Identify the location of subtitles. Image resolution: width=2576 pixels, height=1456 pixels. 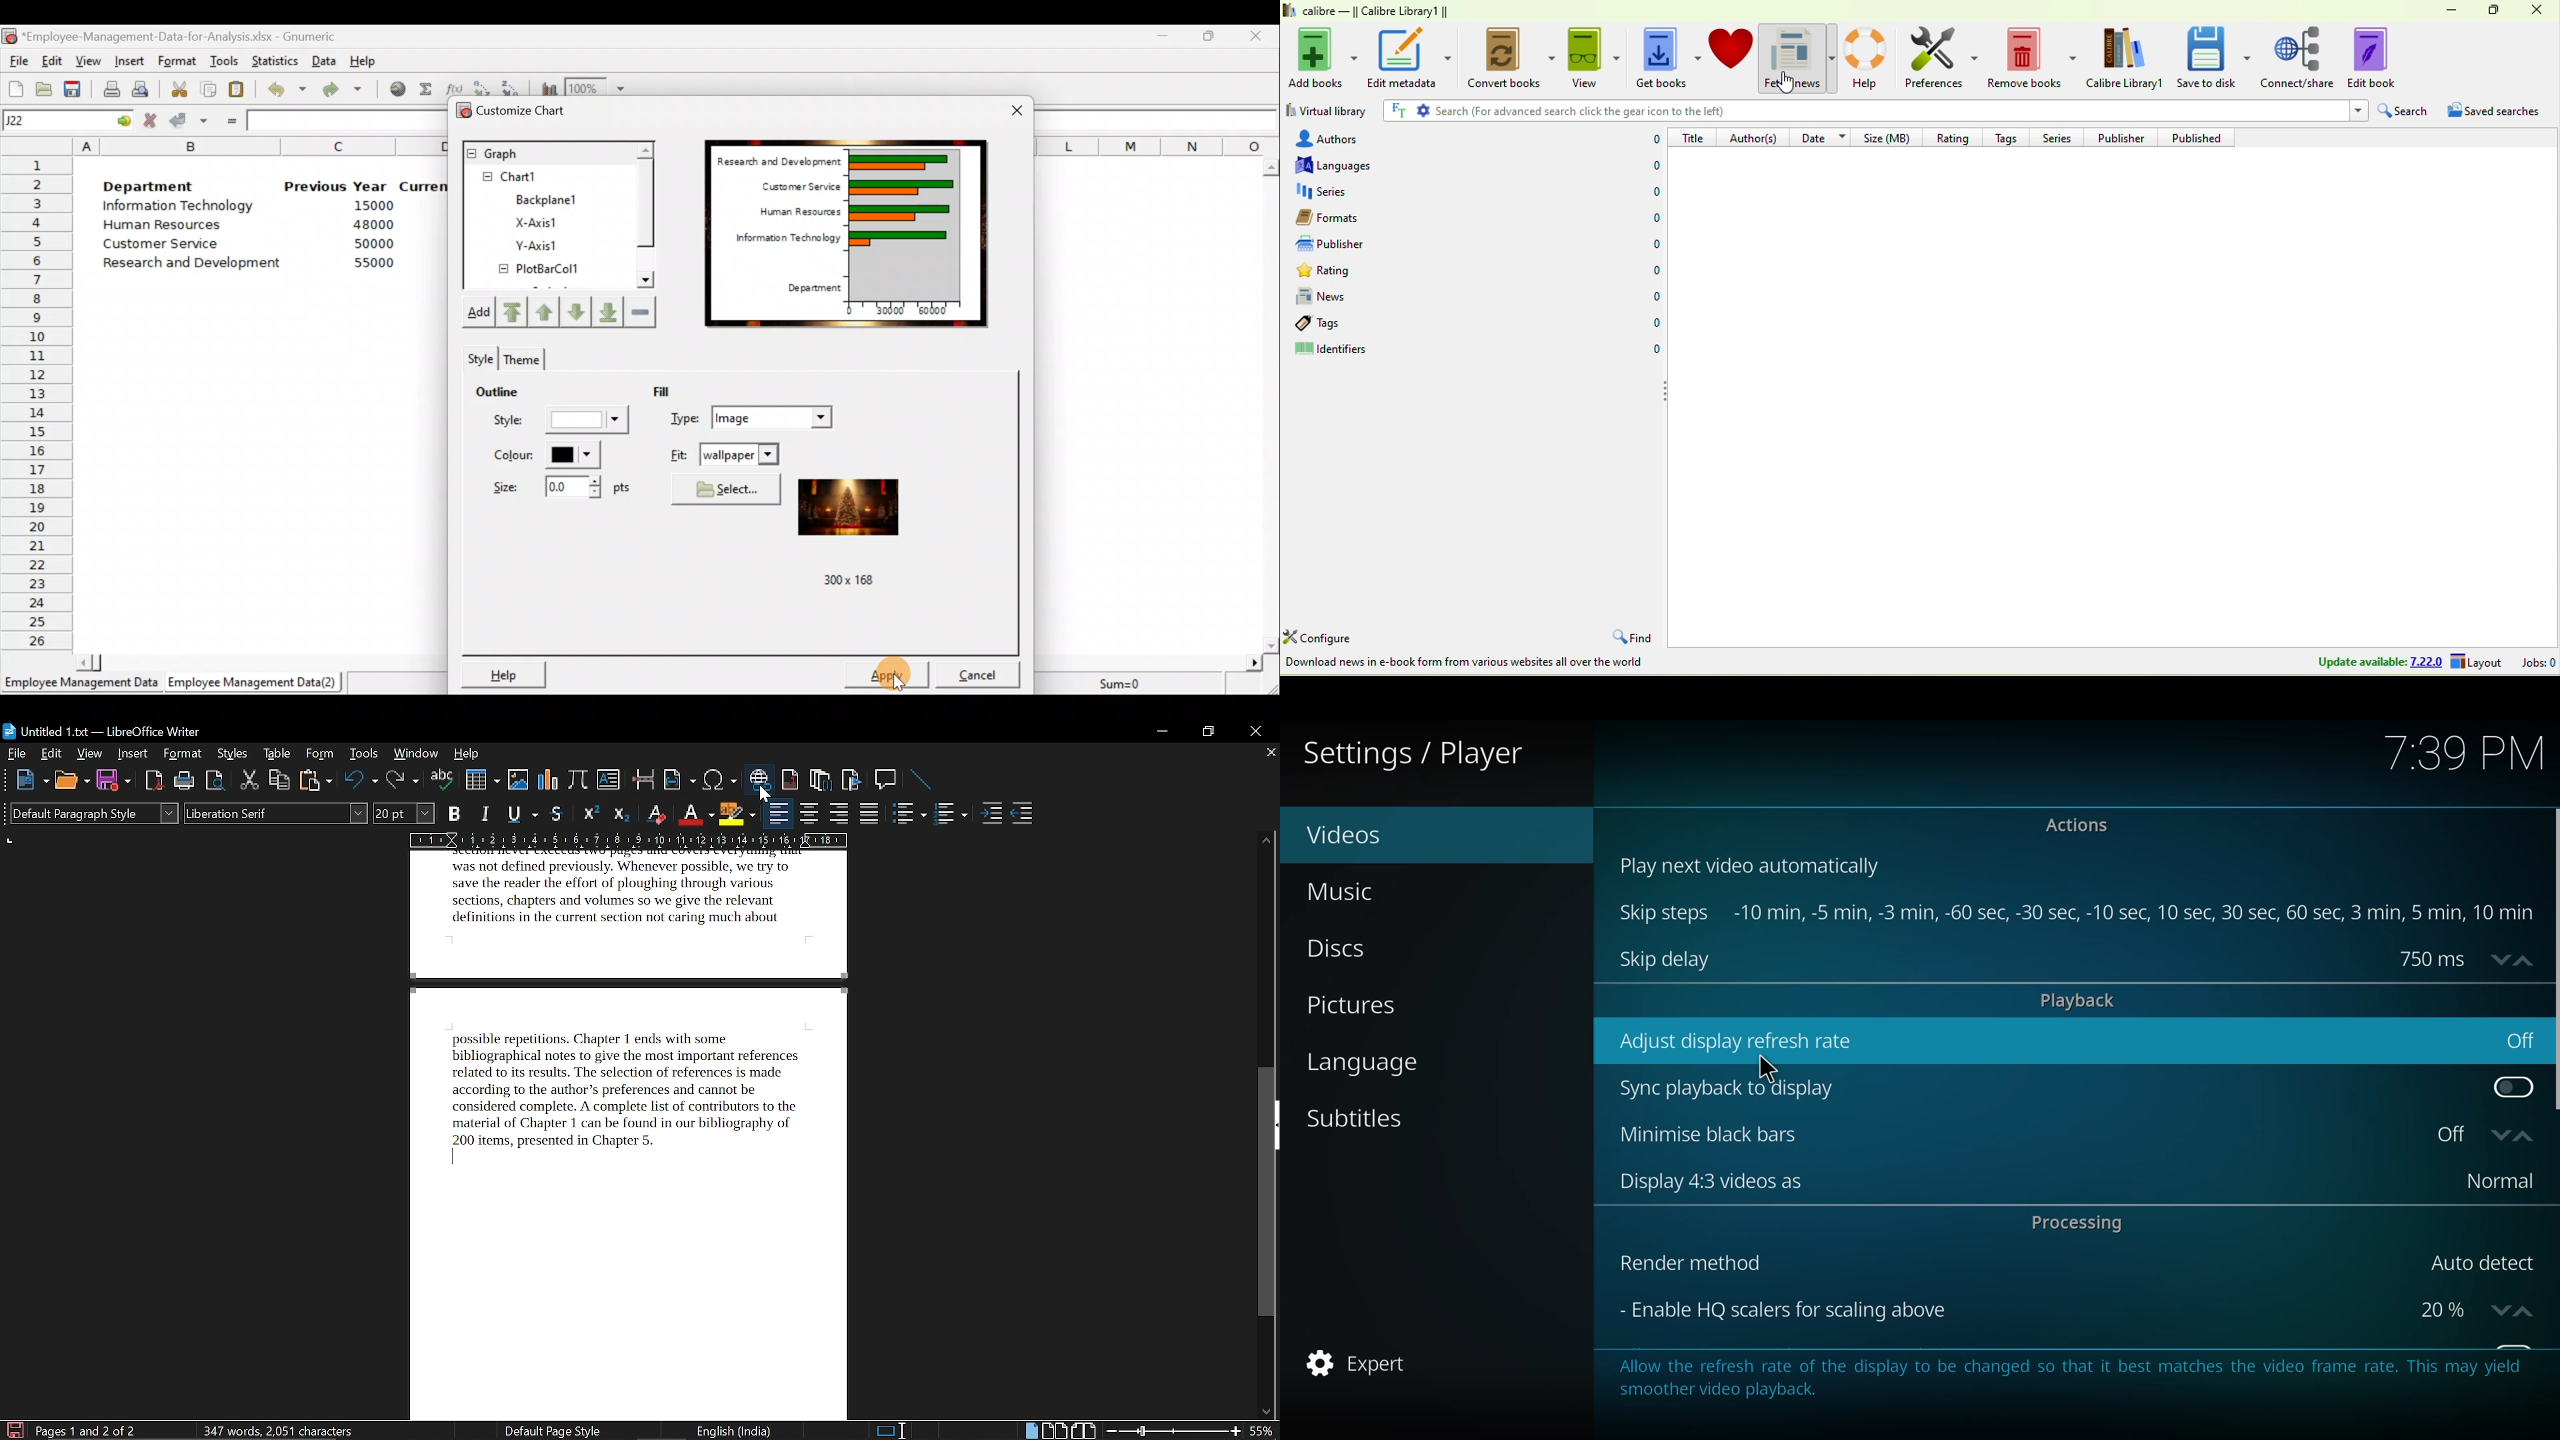
(1360, 1119).